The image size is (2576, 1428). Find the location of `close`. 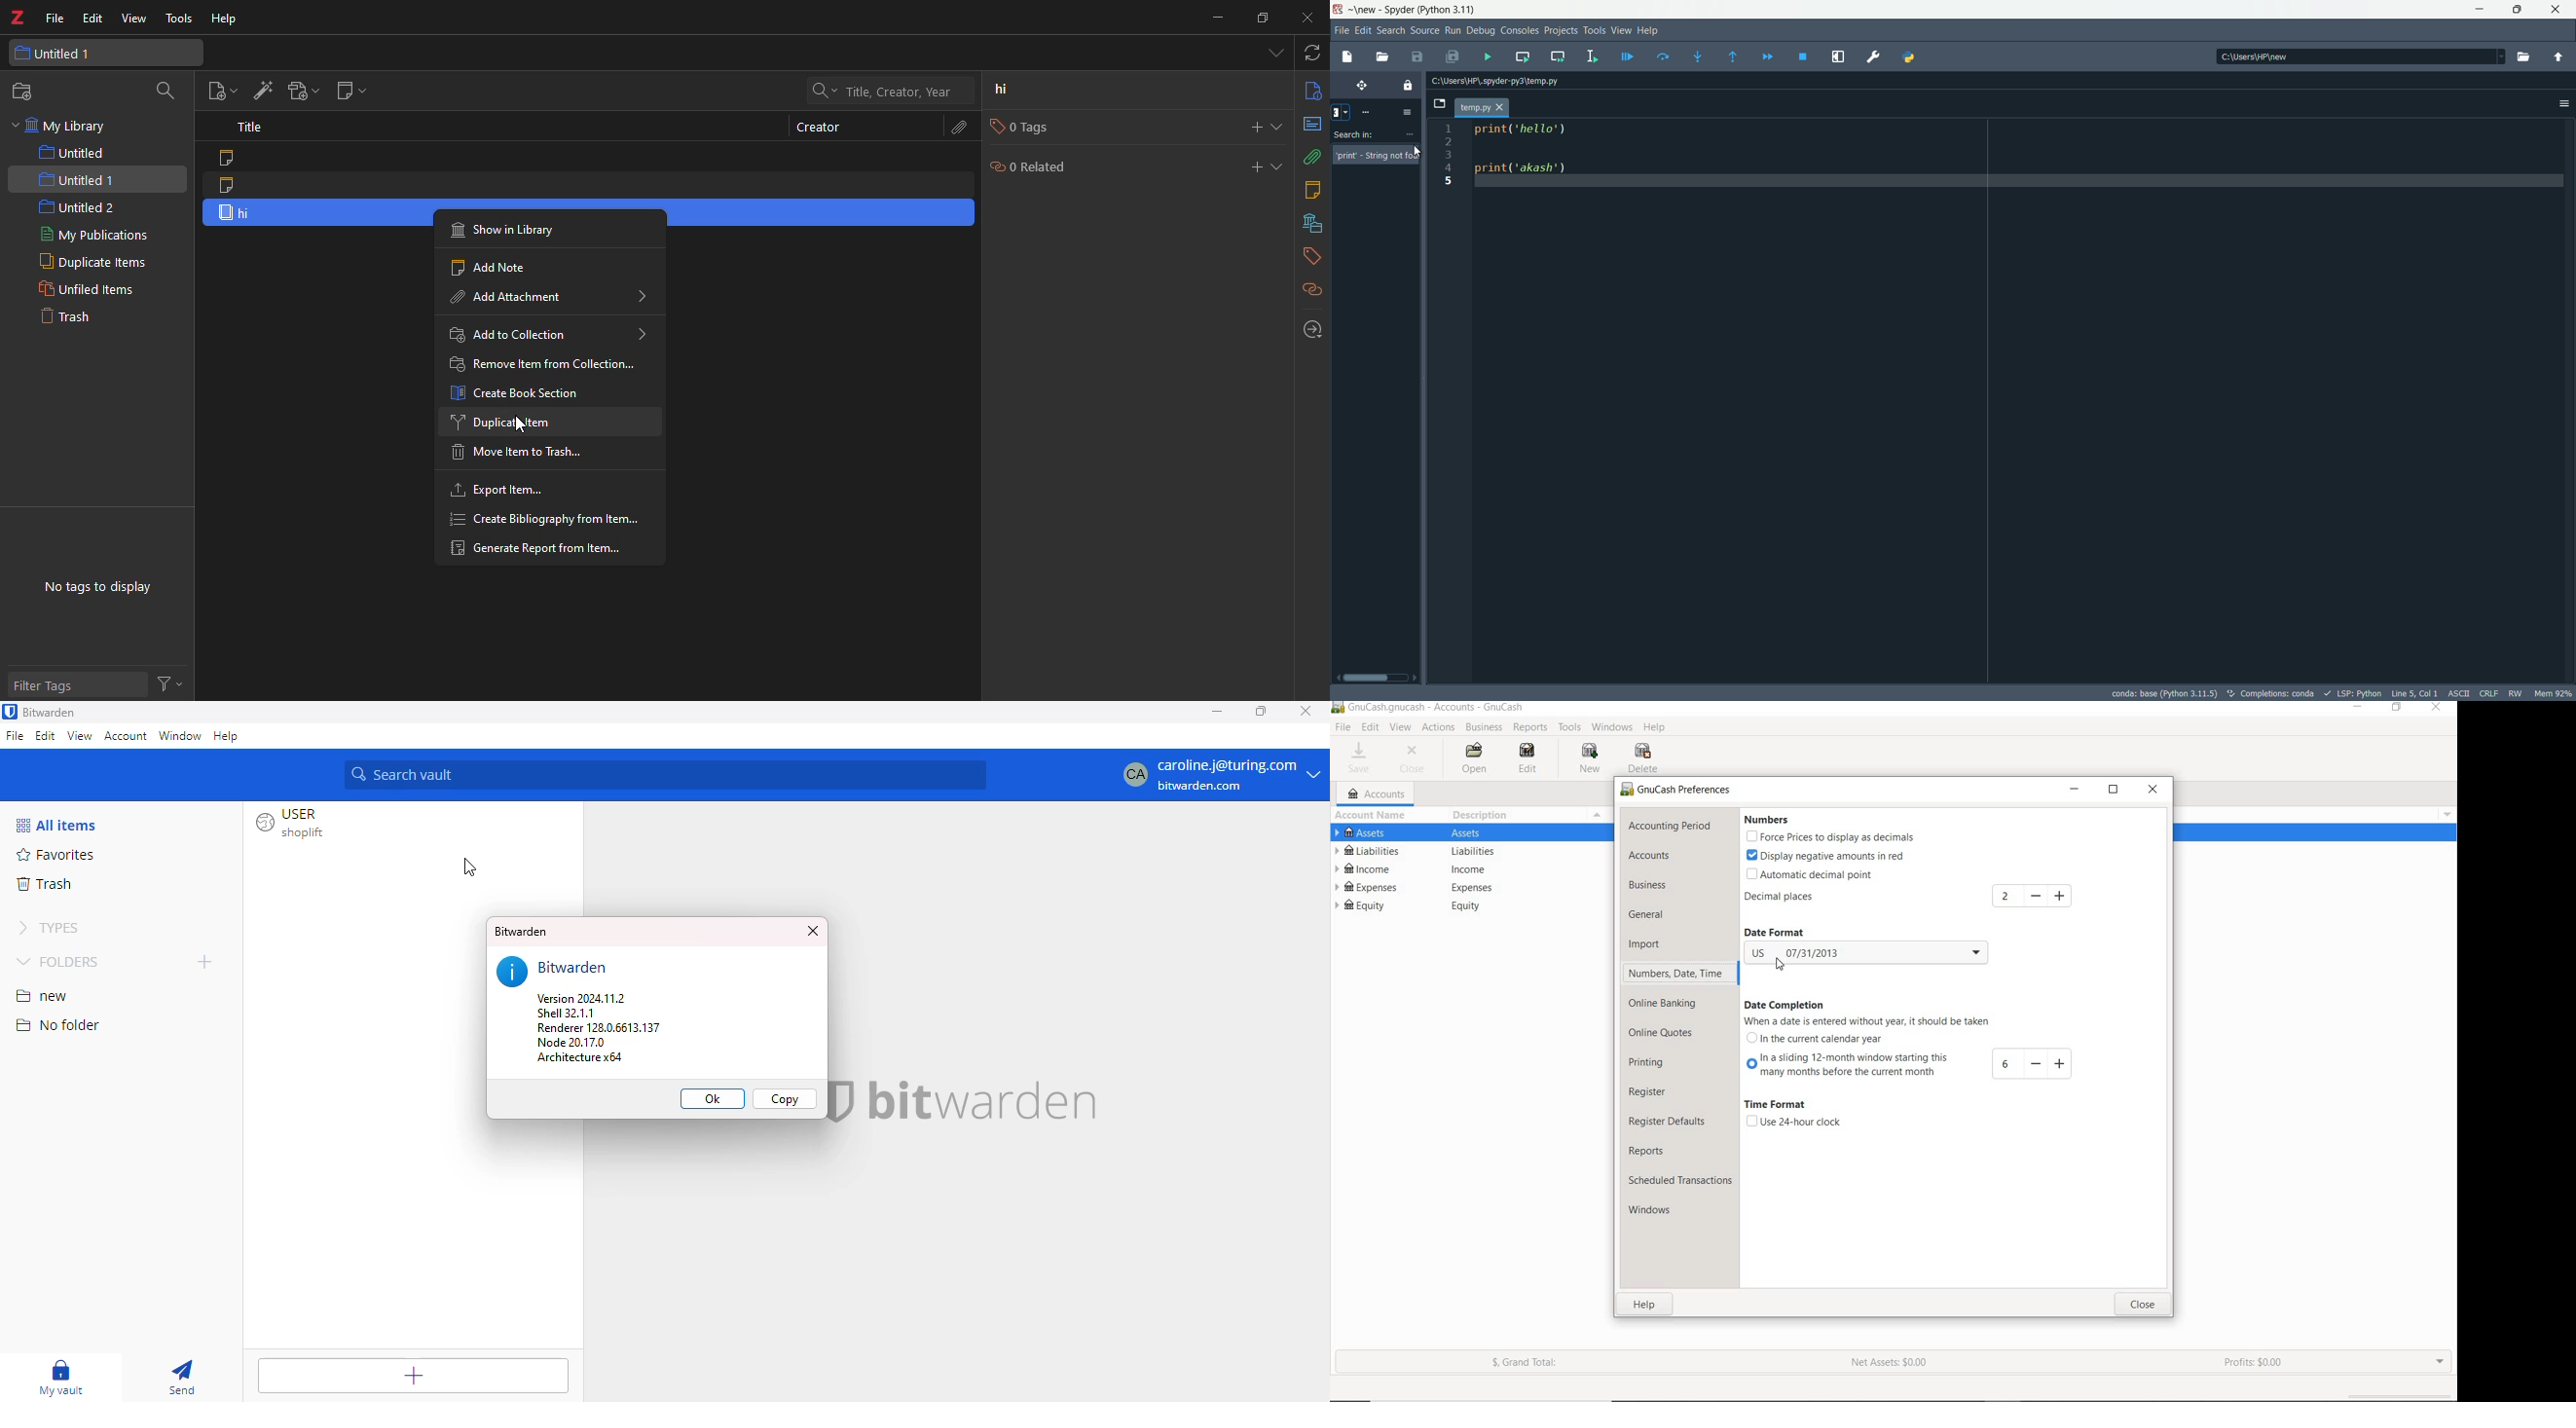

close is located at coordinates (1309, 16).